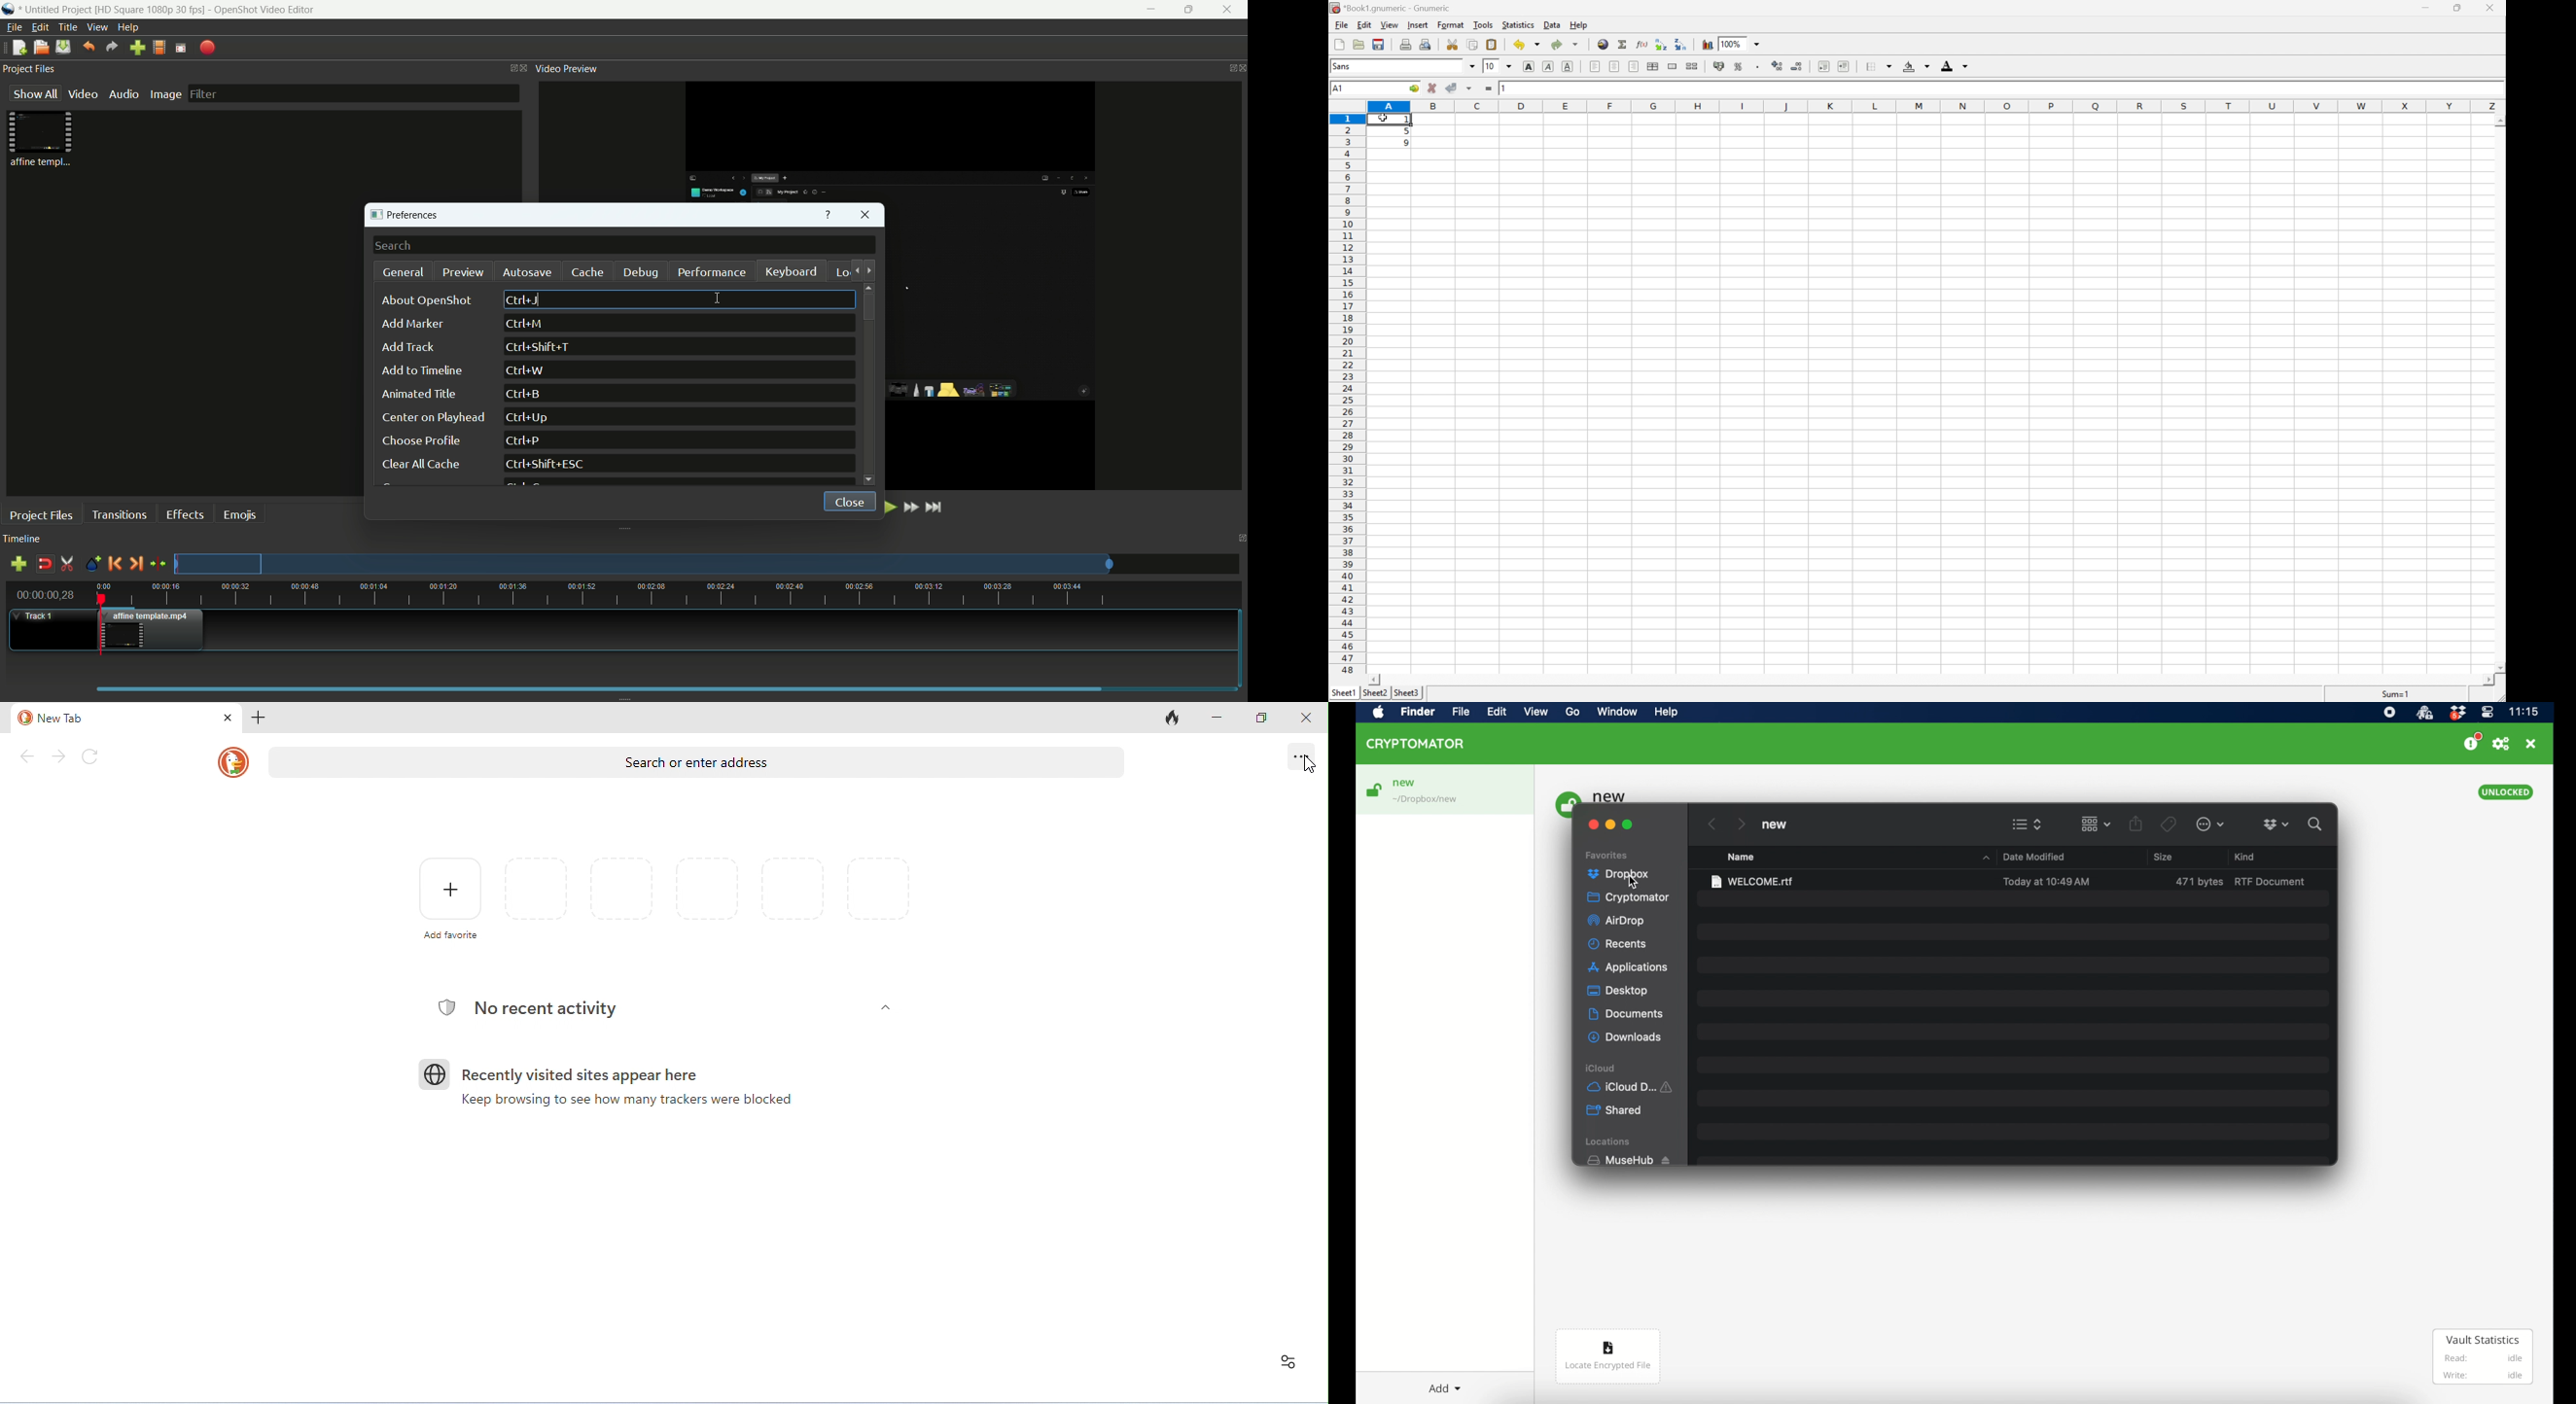 The image size is (2576, 1428). I want to click on application name, so click(1393, 6).